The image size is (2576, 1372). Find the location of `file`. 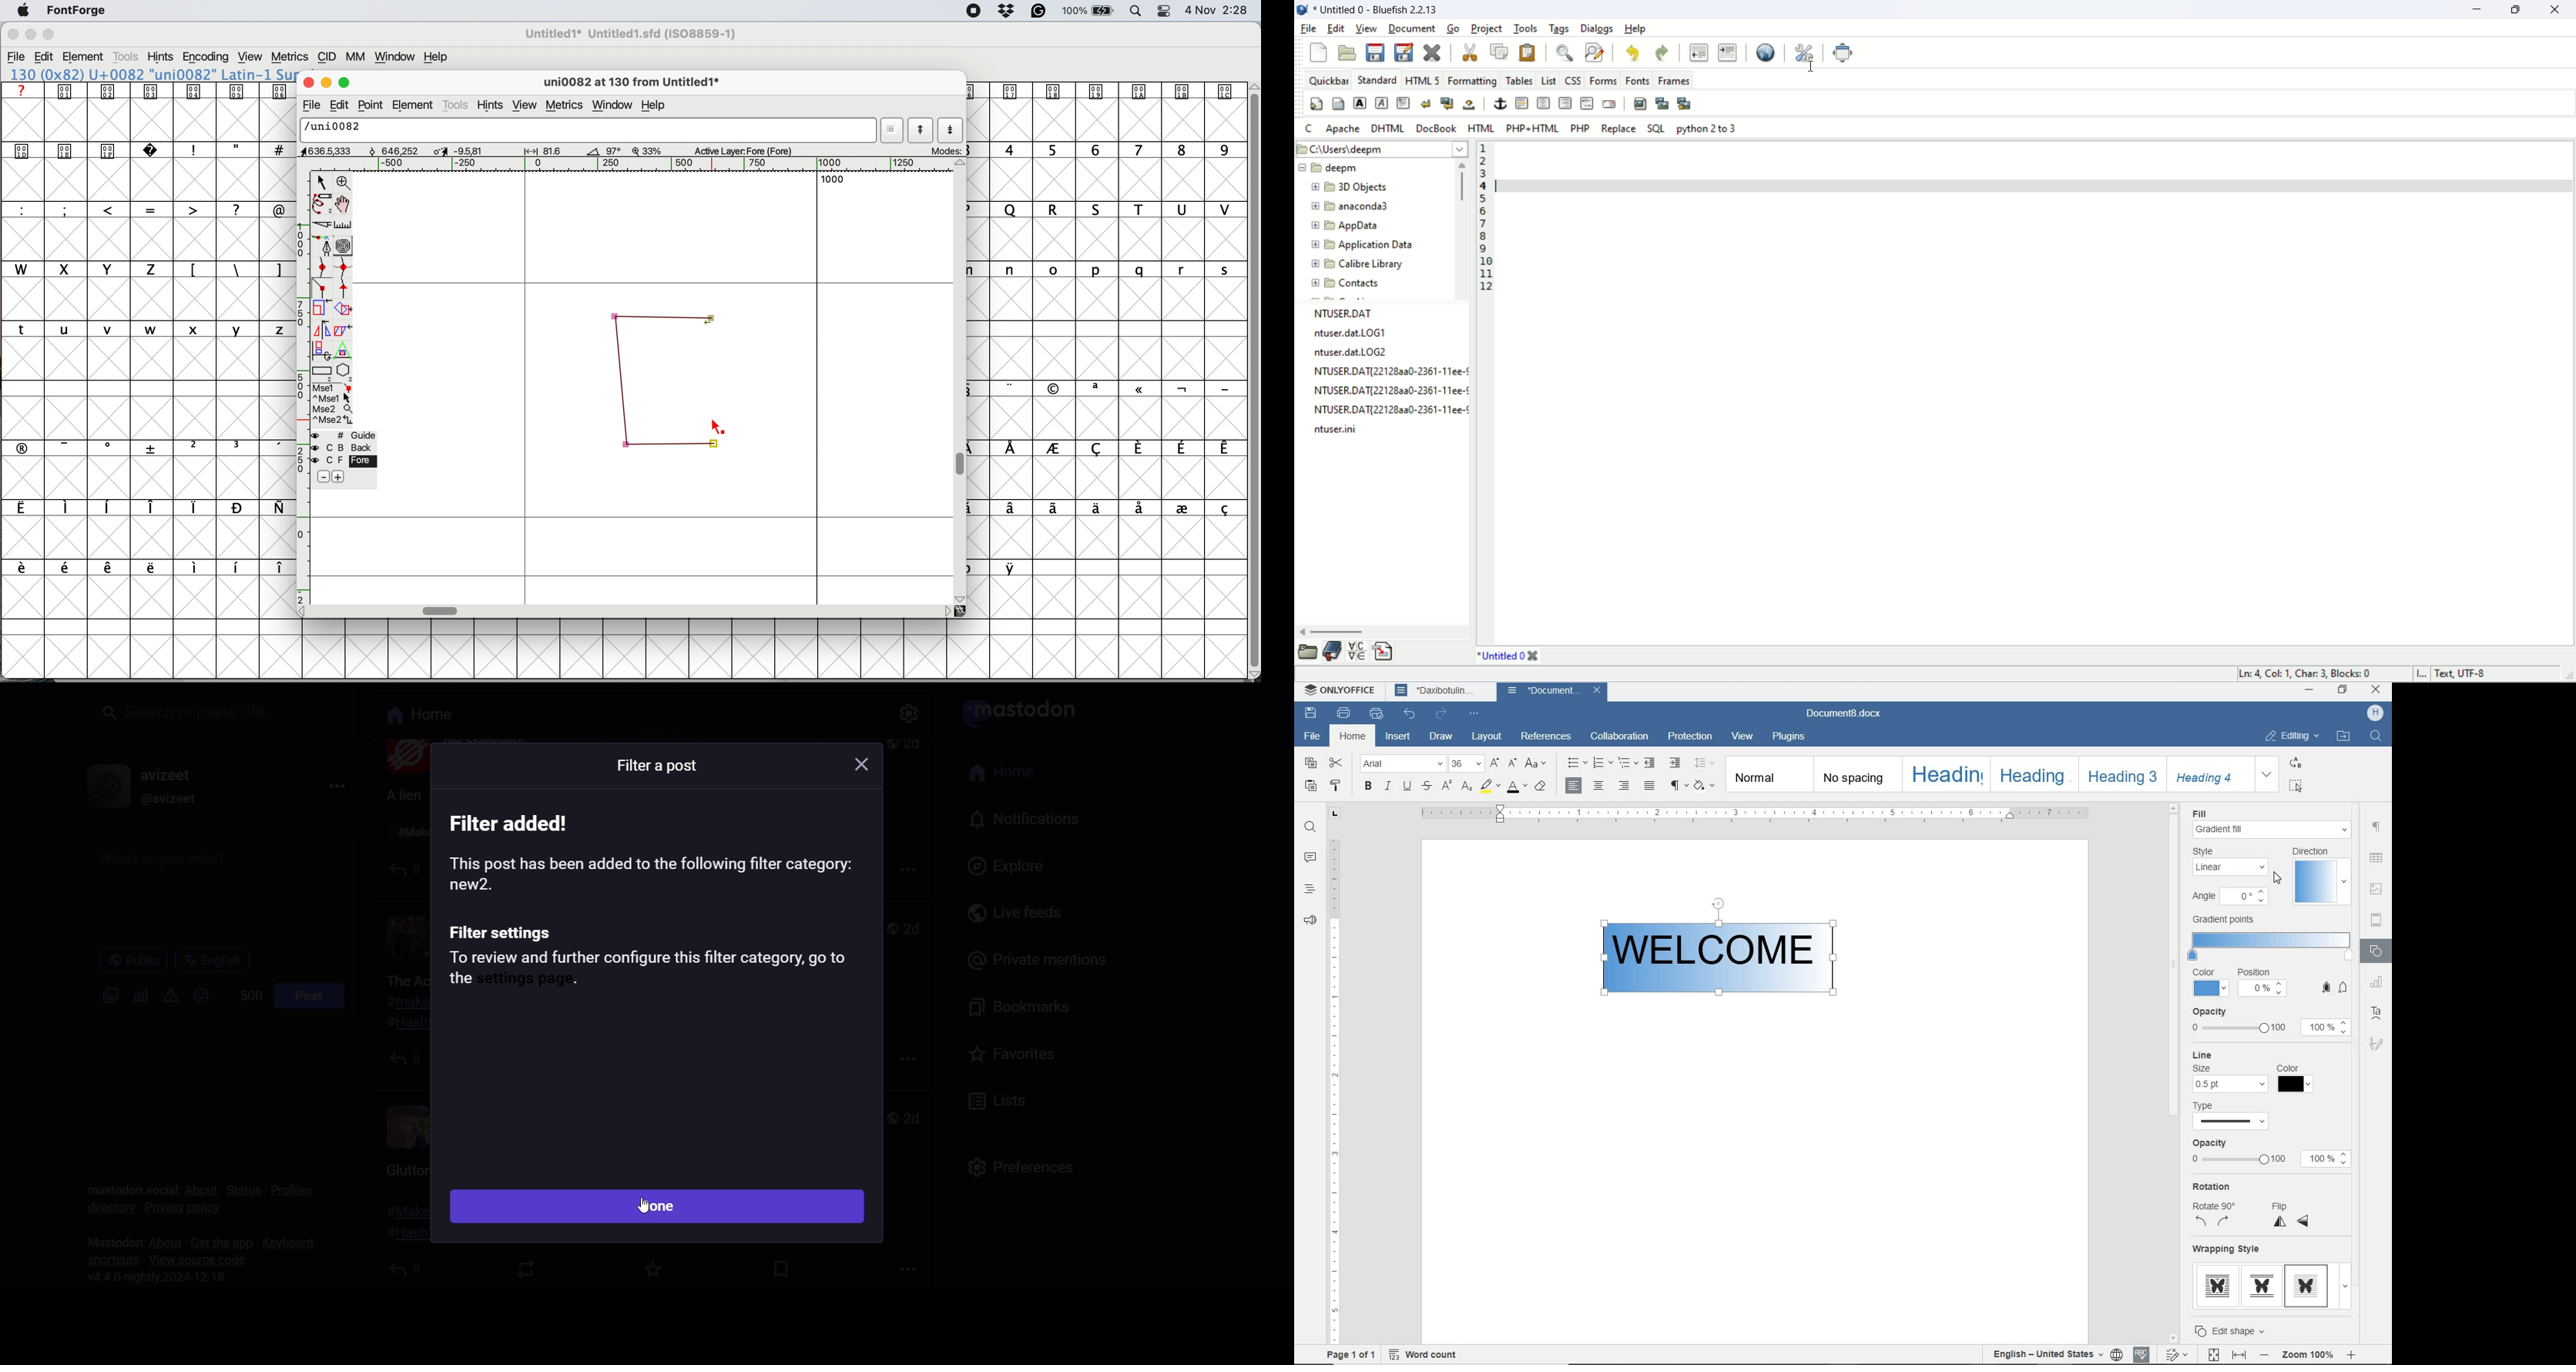

file is located at coordinates (1379, 11).